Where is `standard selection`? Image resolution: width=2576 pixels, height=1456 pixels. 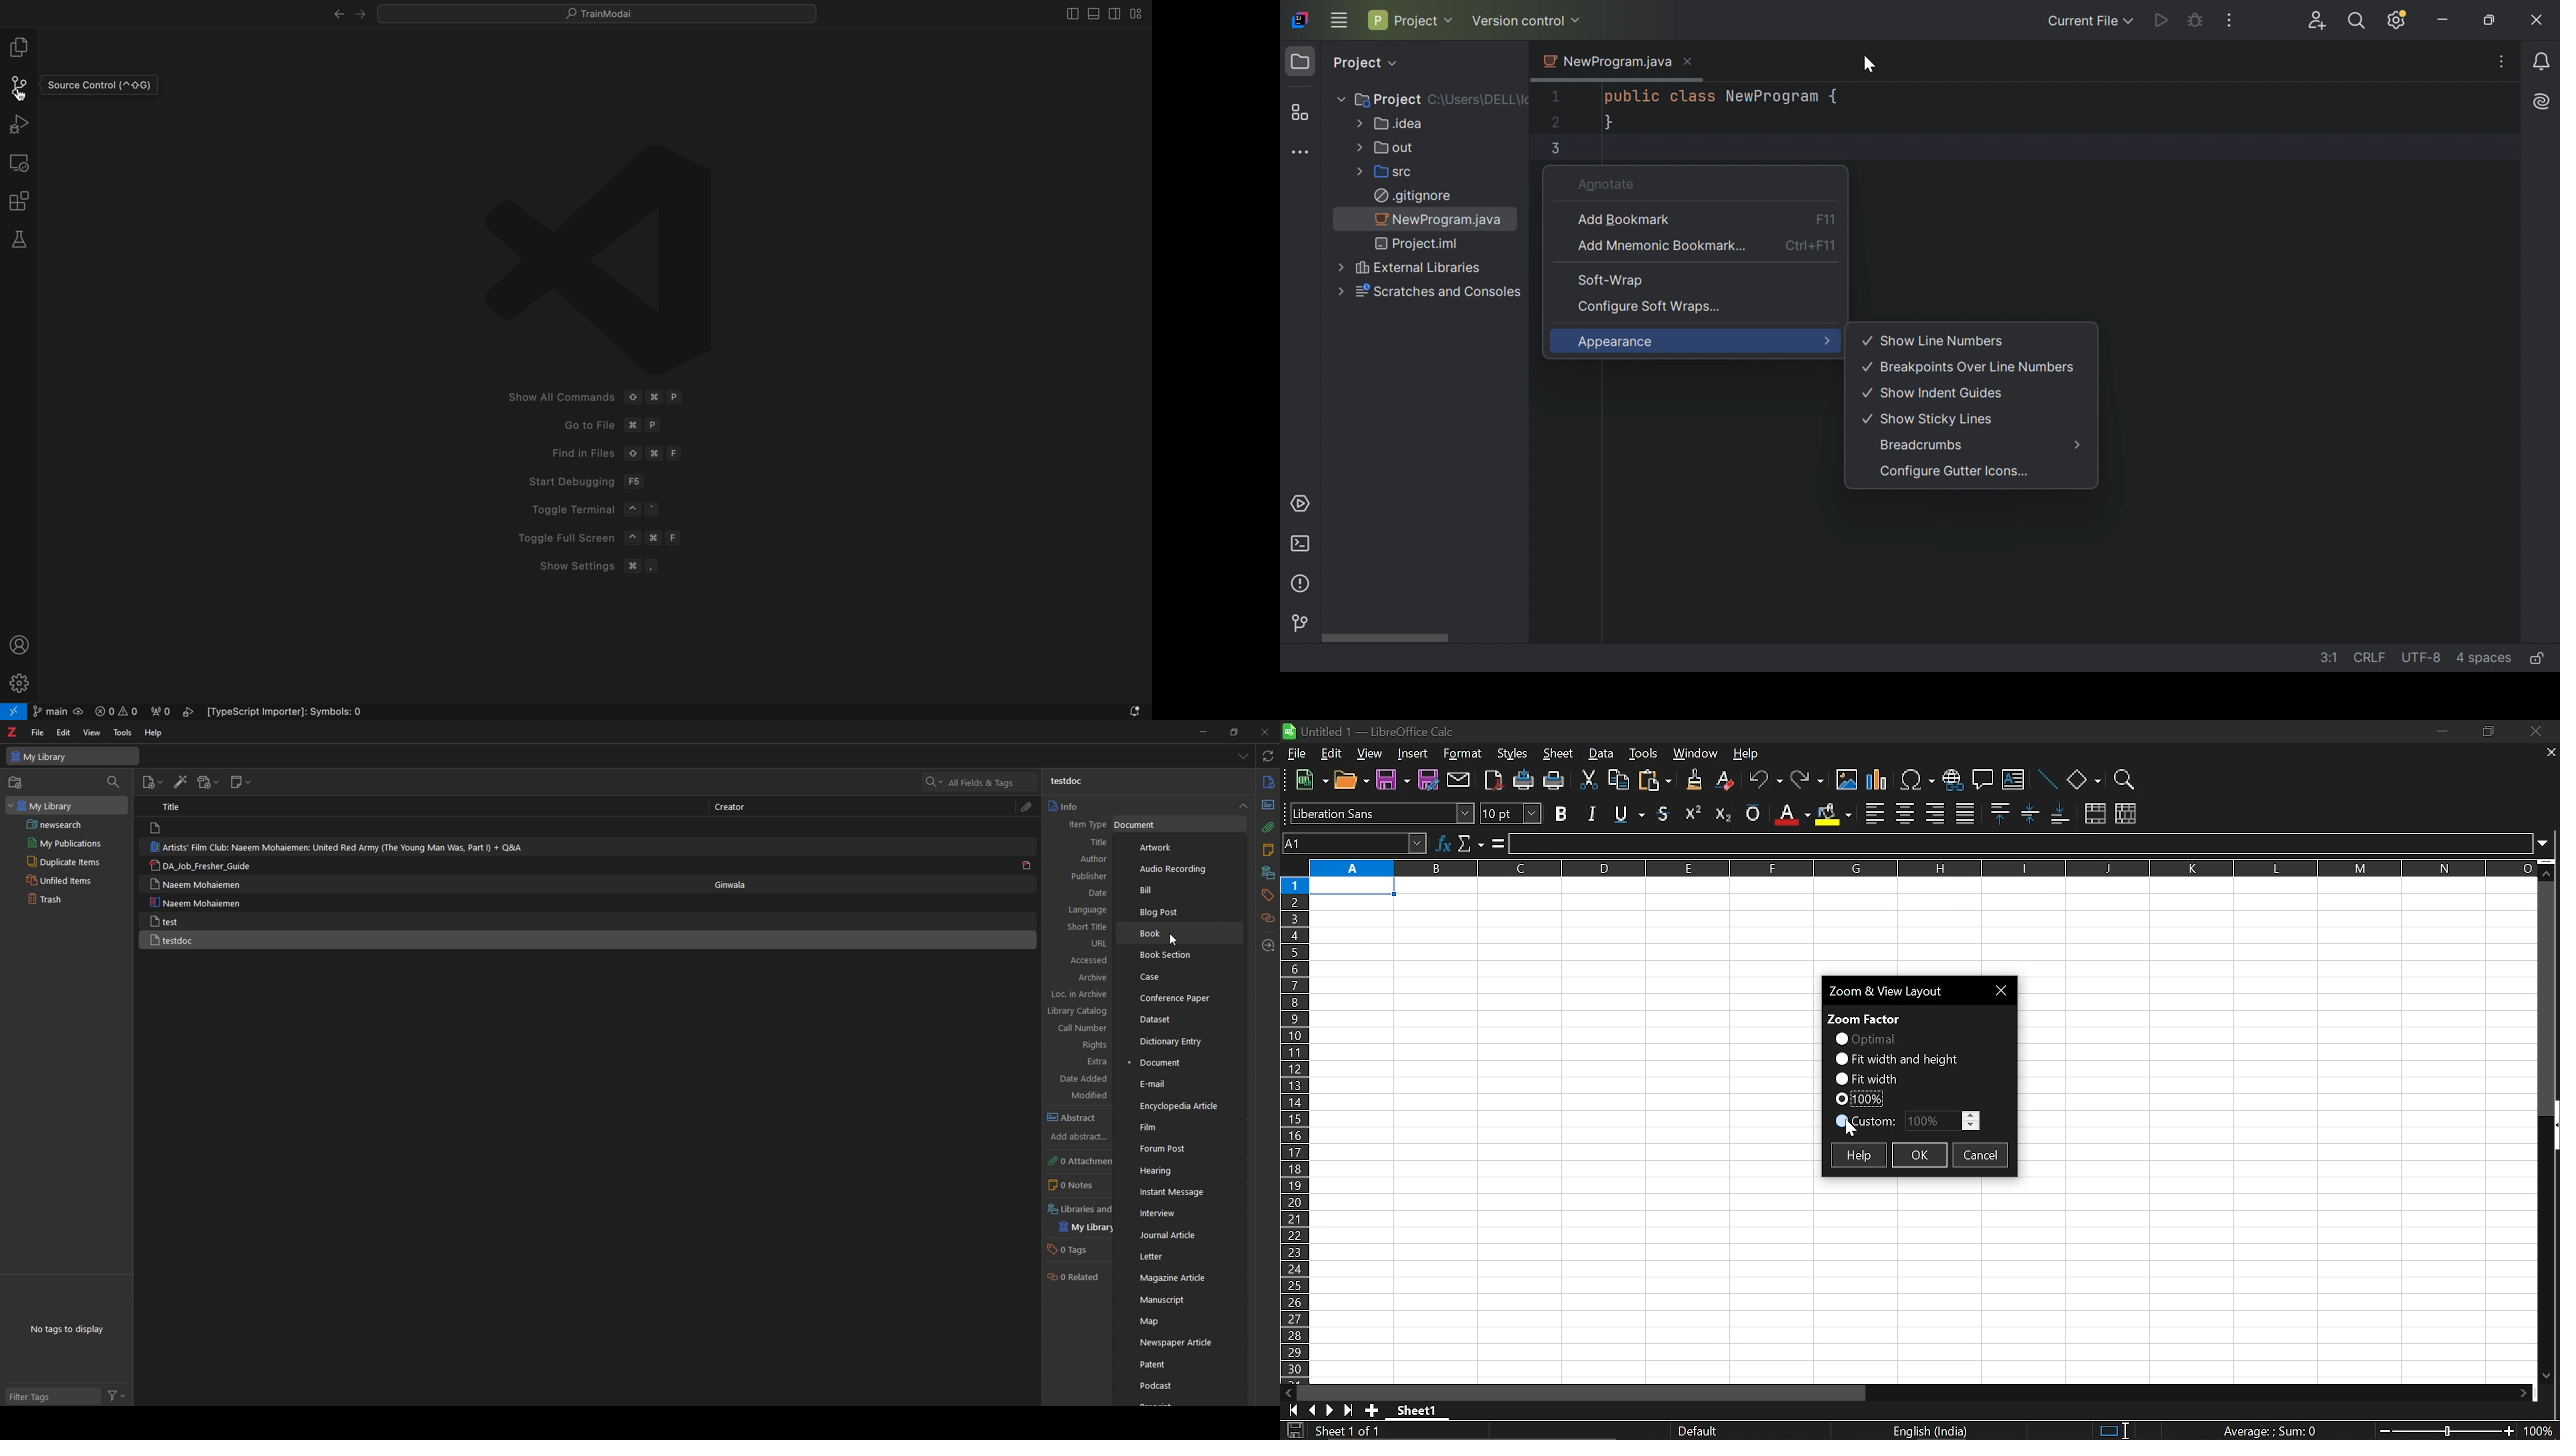 standard selection is located at coordinates (2114, 1430).